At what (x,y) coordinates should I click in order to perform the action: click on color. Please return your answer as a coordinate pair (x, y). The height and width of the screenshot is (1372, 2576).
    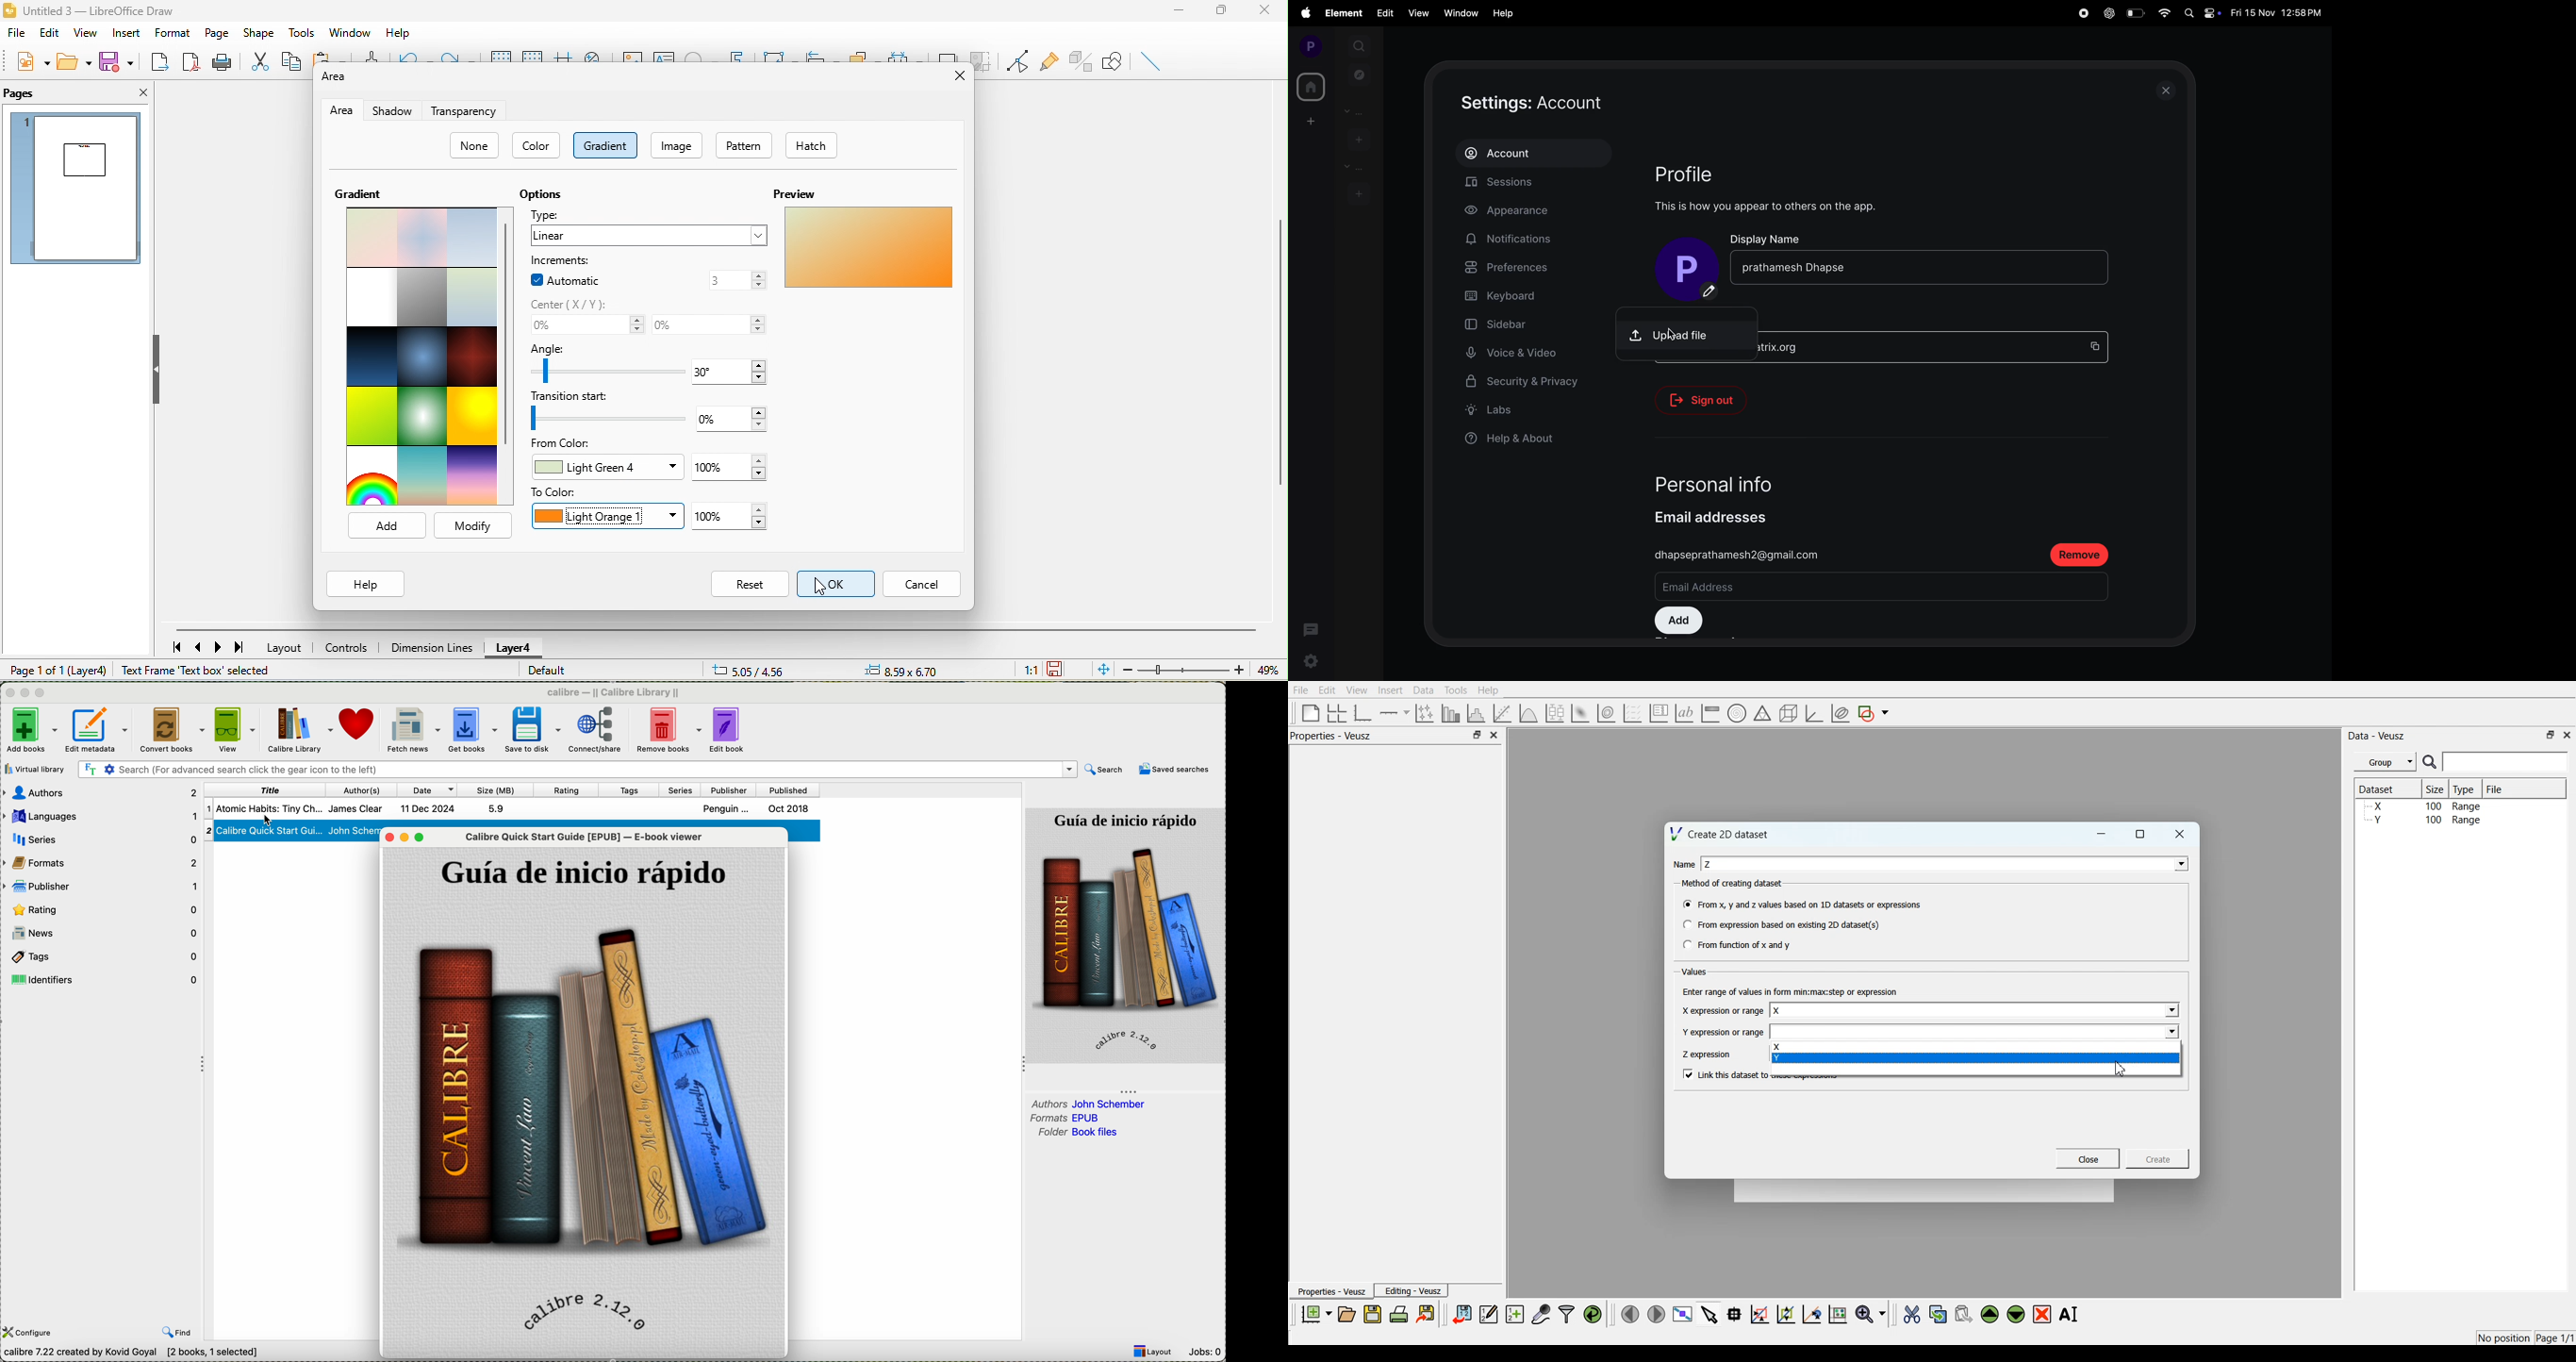
    Looking at the image, I should click on (538, 146).